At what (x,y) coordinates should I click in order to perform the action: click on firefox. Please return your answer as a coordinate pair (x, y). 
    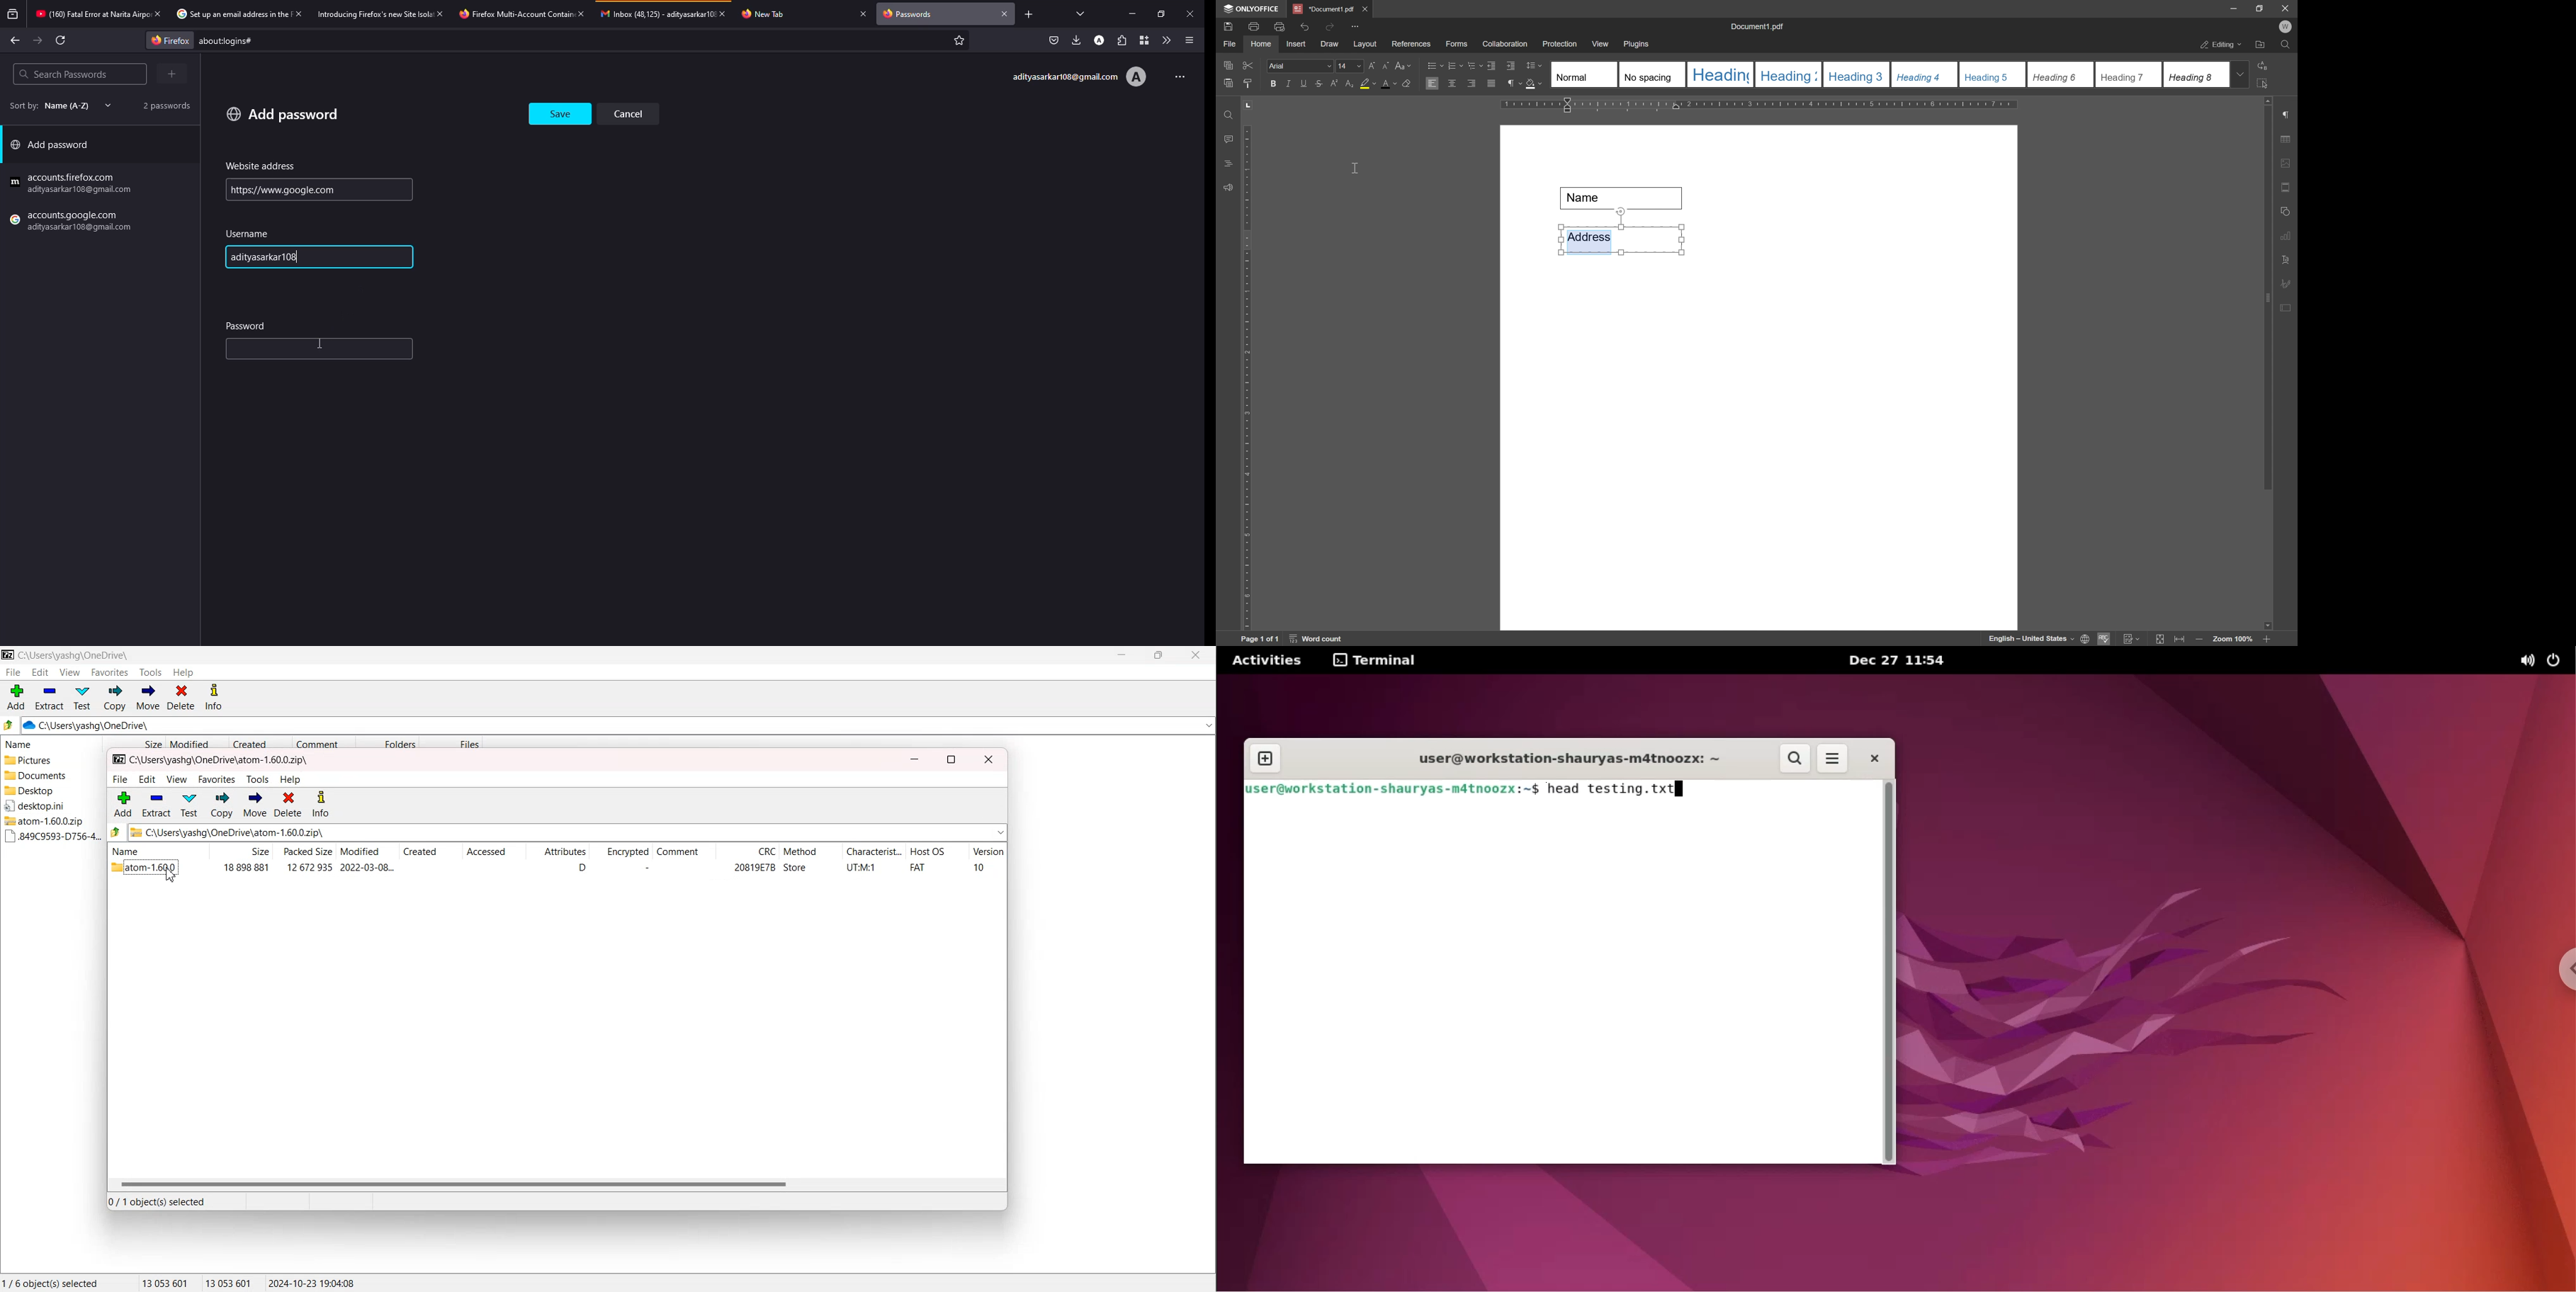
    Looking at the image, I should click on (73, 223).